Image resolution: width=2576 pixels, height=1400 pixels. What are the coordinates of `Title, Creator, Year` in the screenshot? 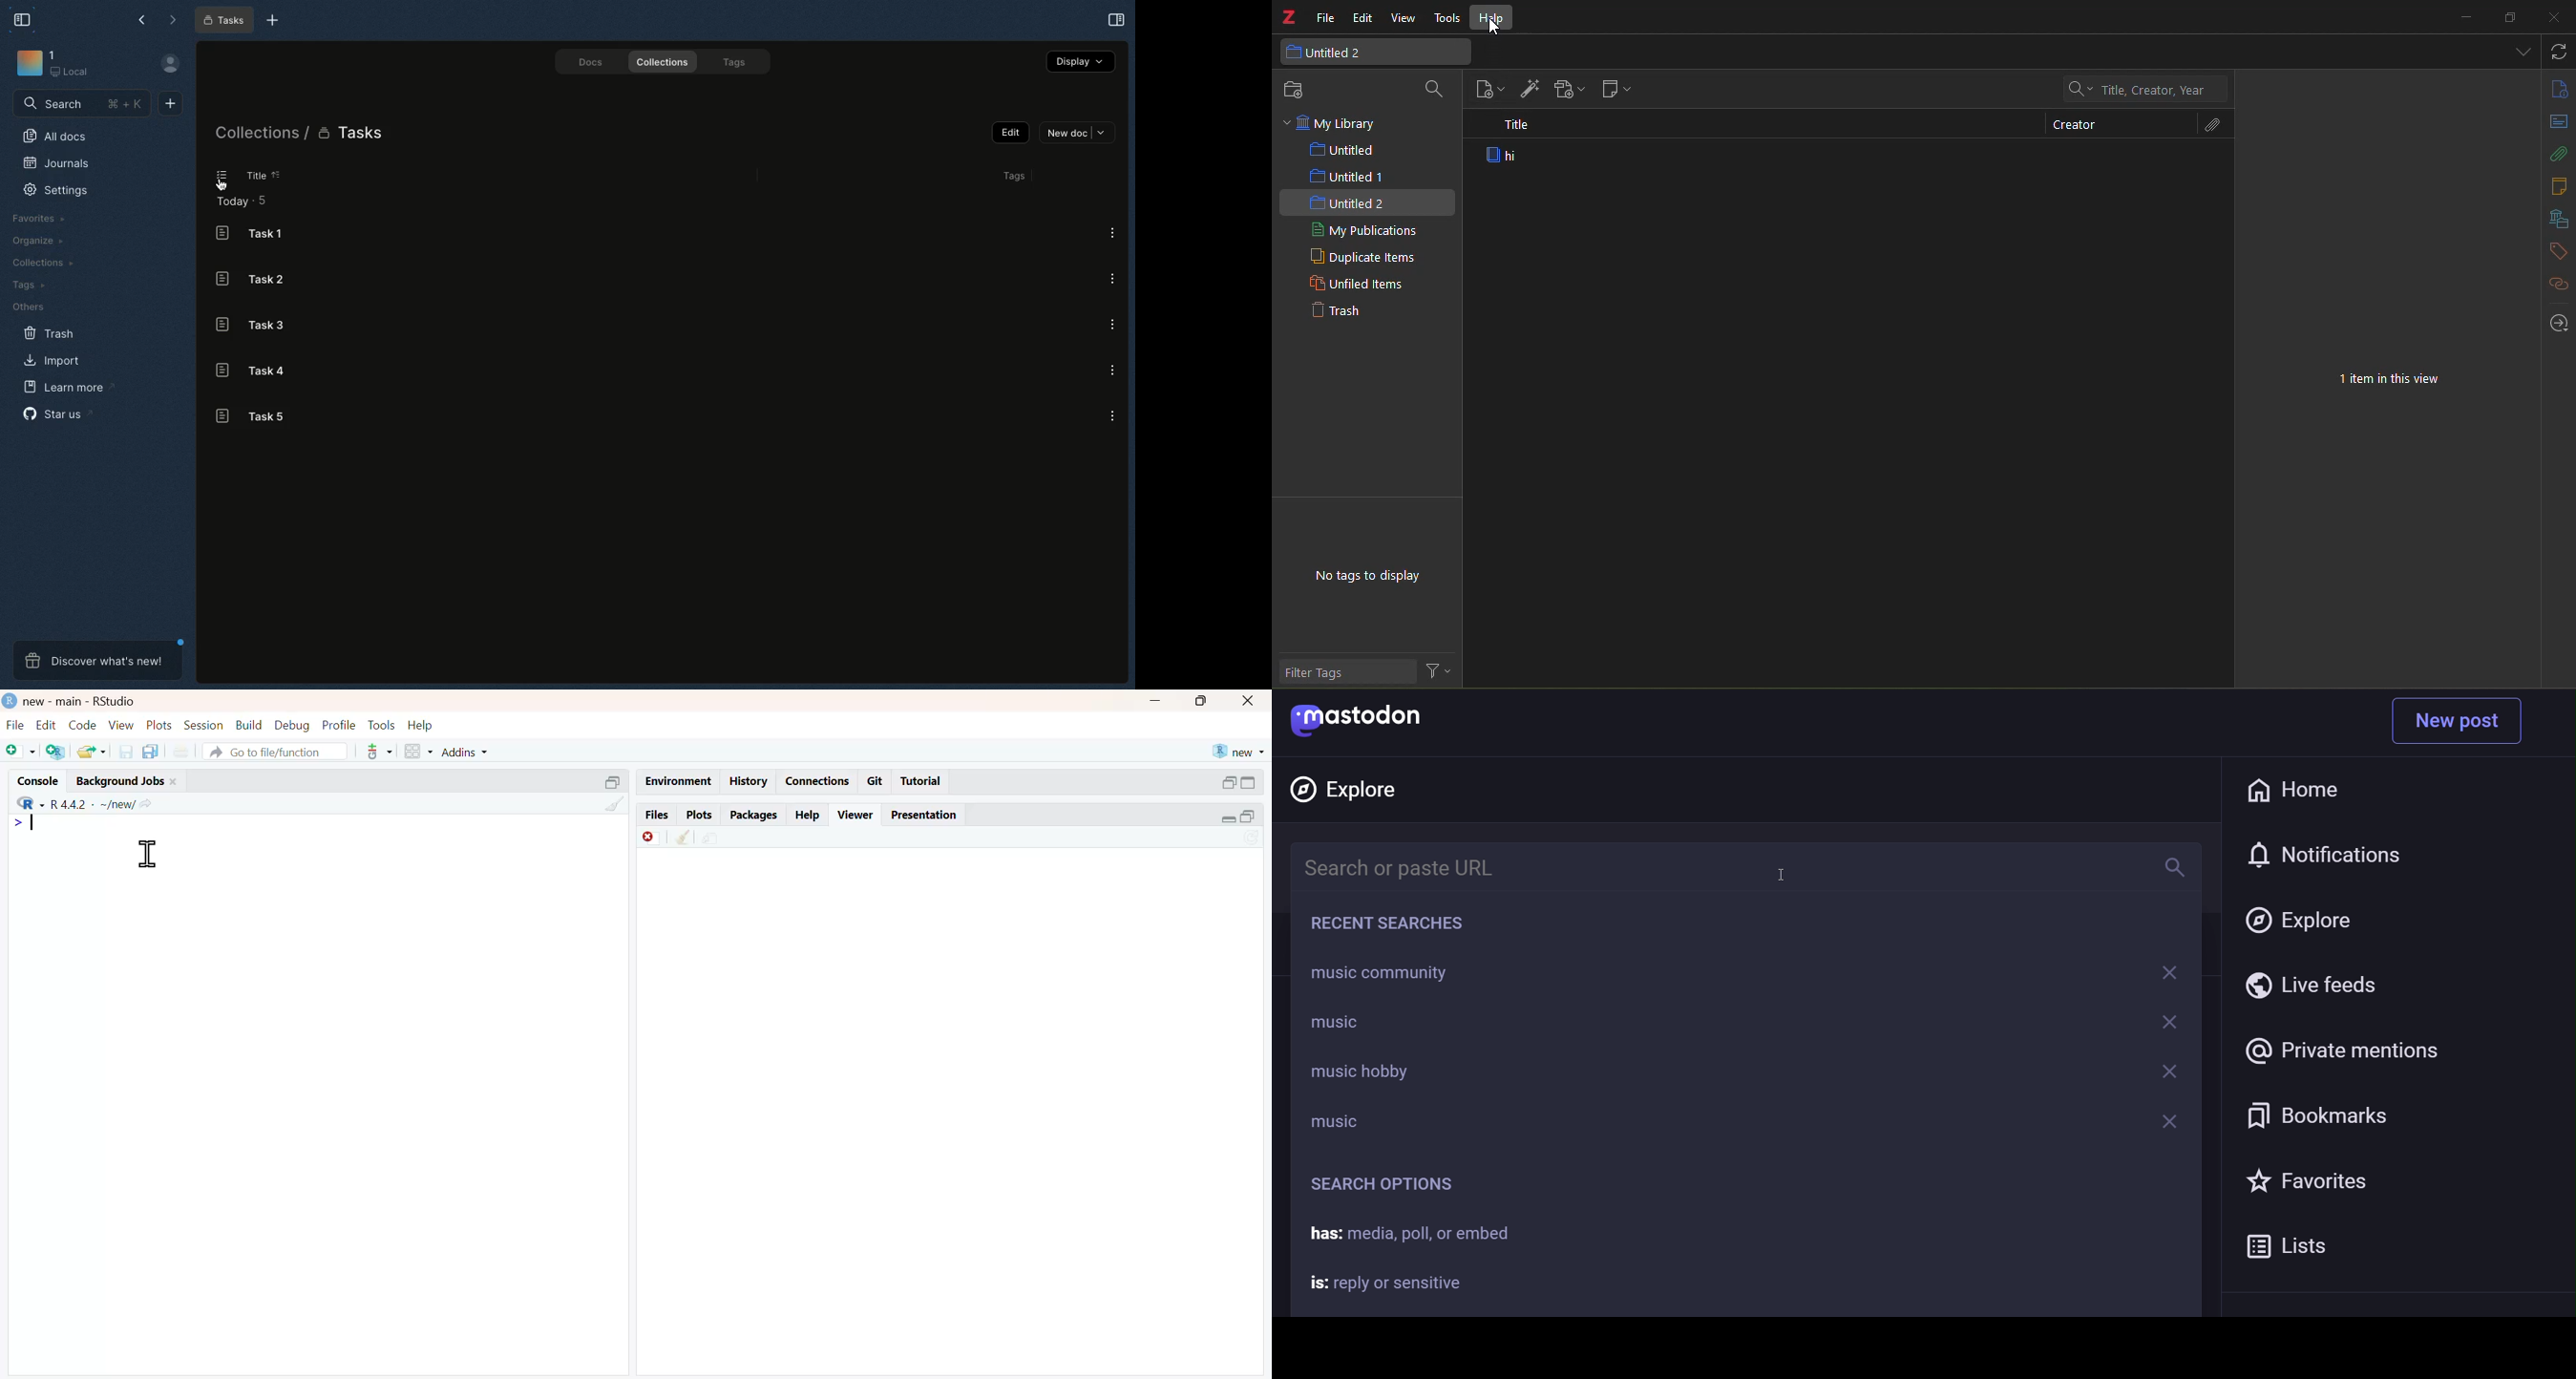 It's located at (2141, 89).